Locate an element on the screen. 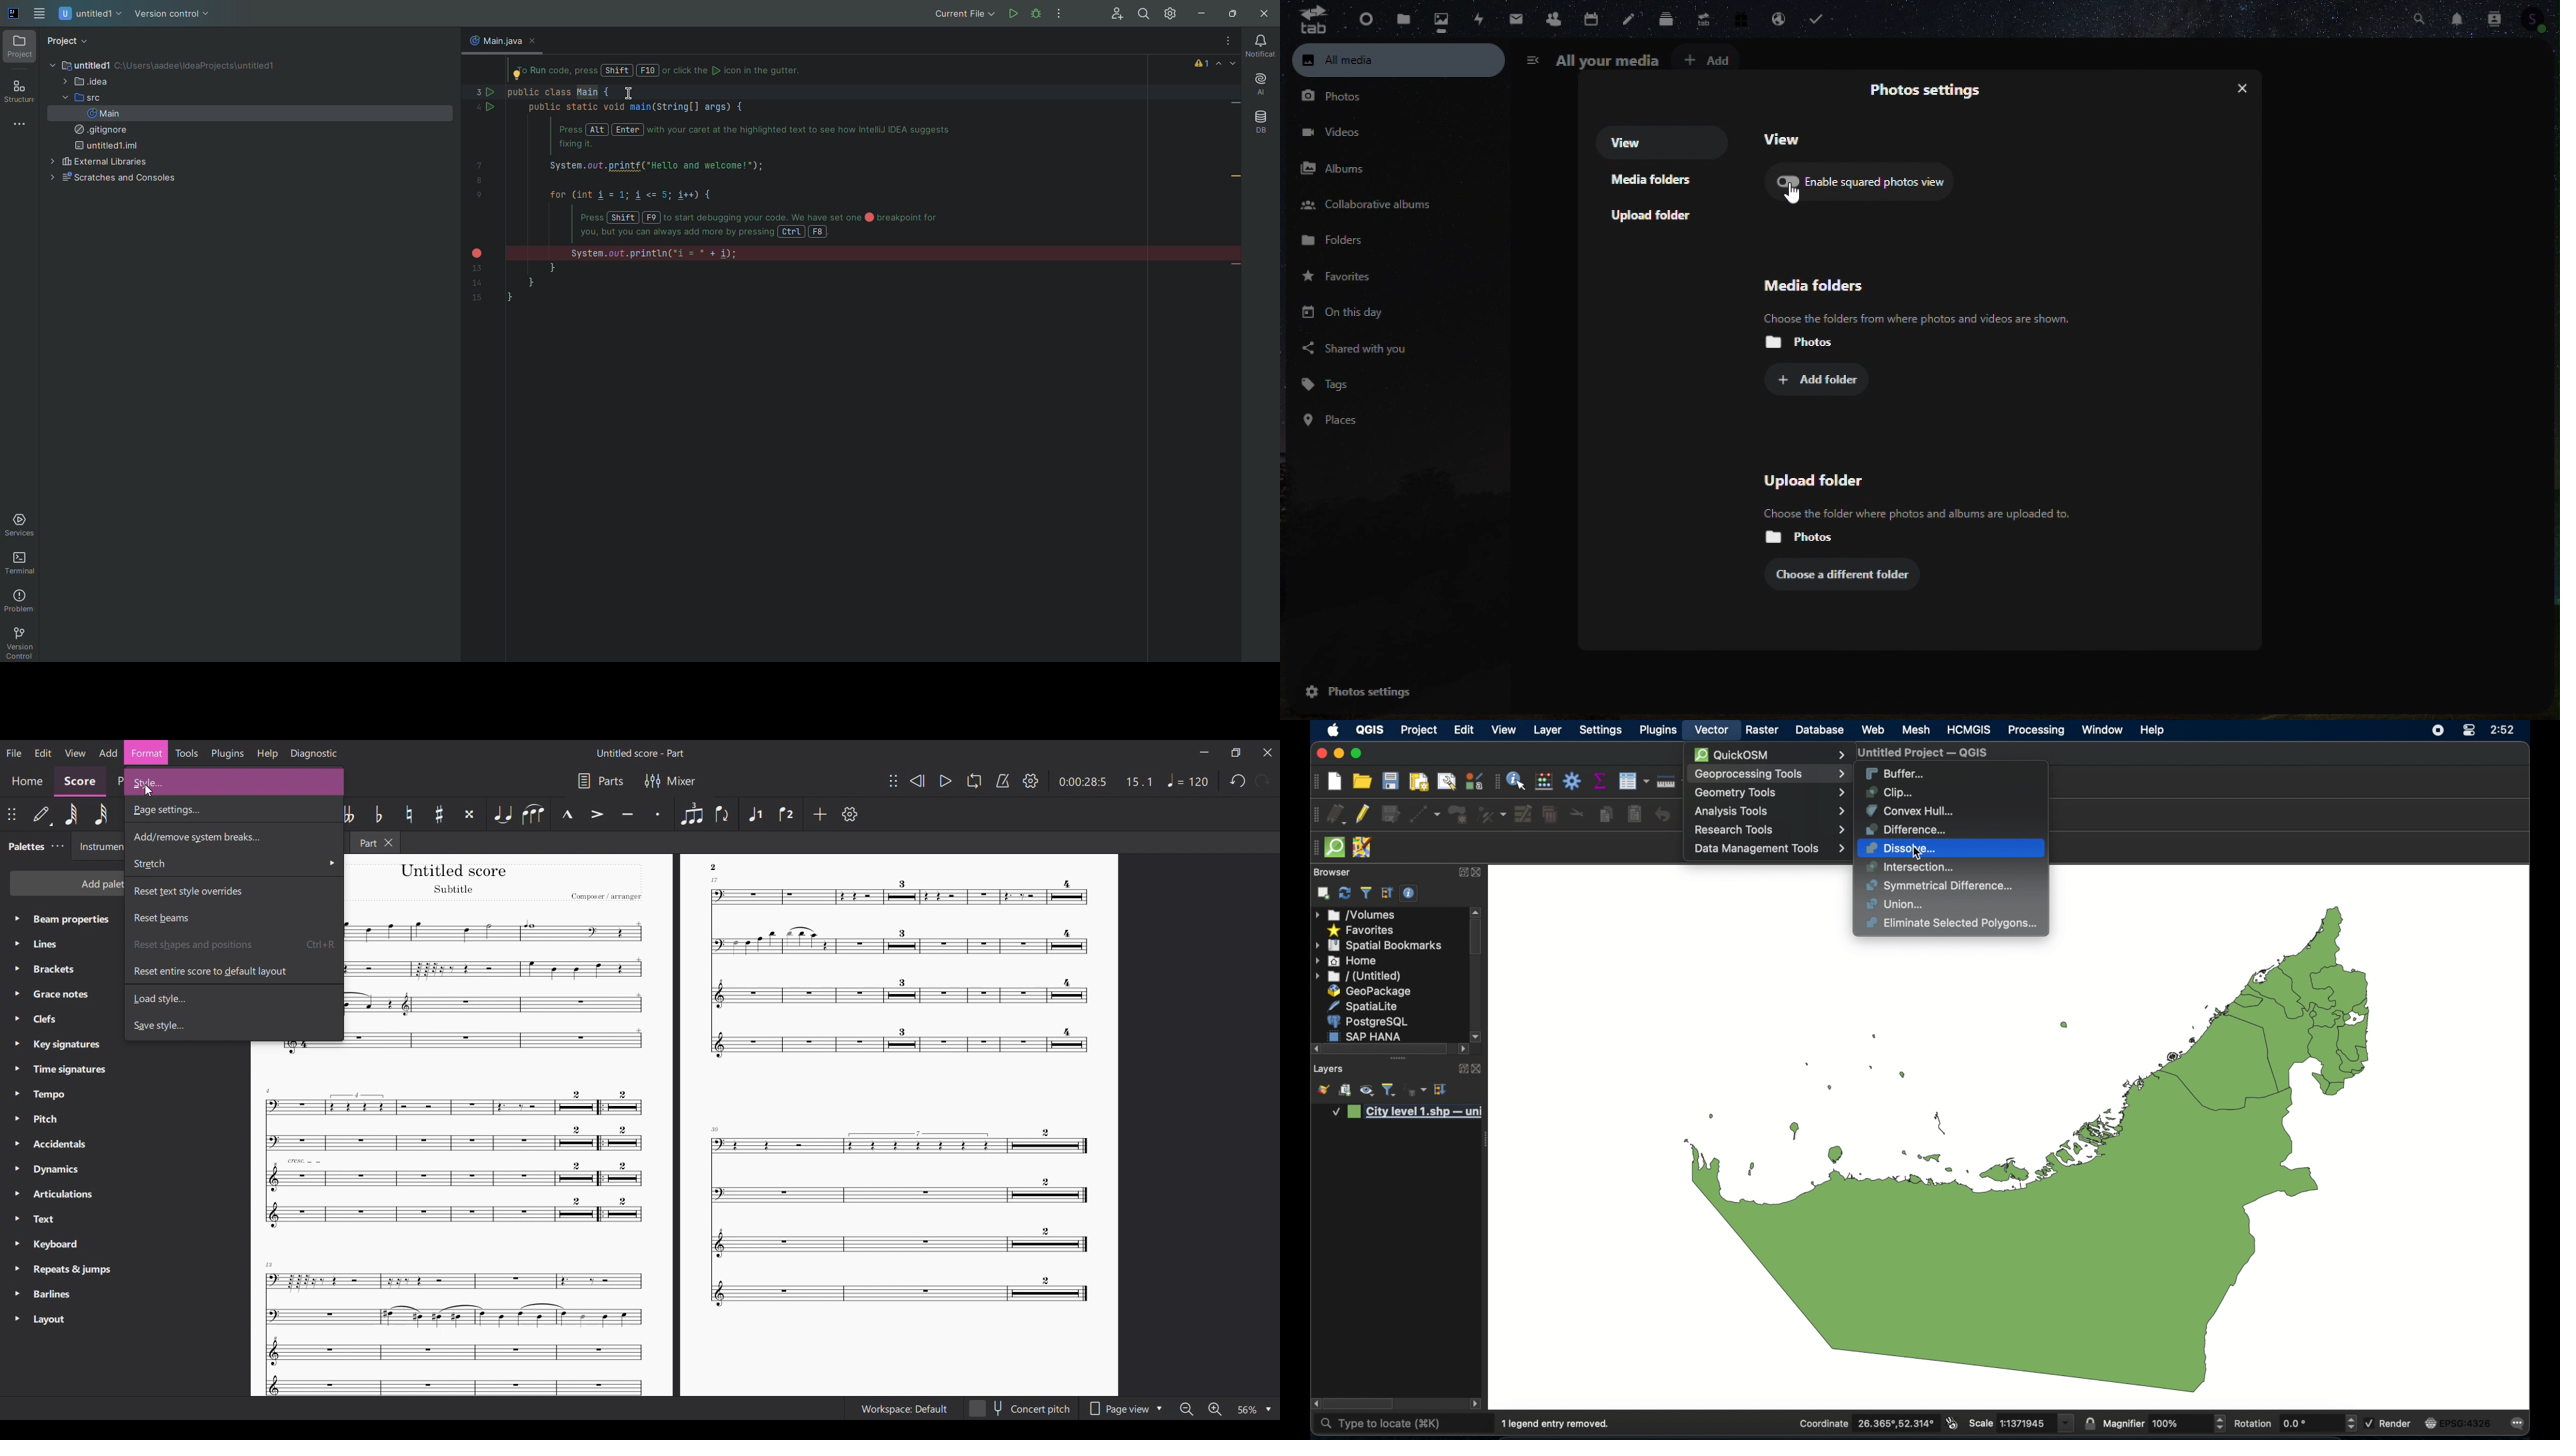 The width and height of the screenshot is (2576, 1456). Code With Me is located at coordinates (1112, 14).